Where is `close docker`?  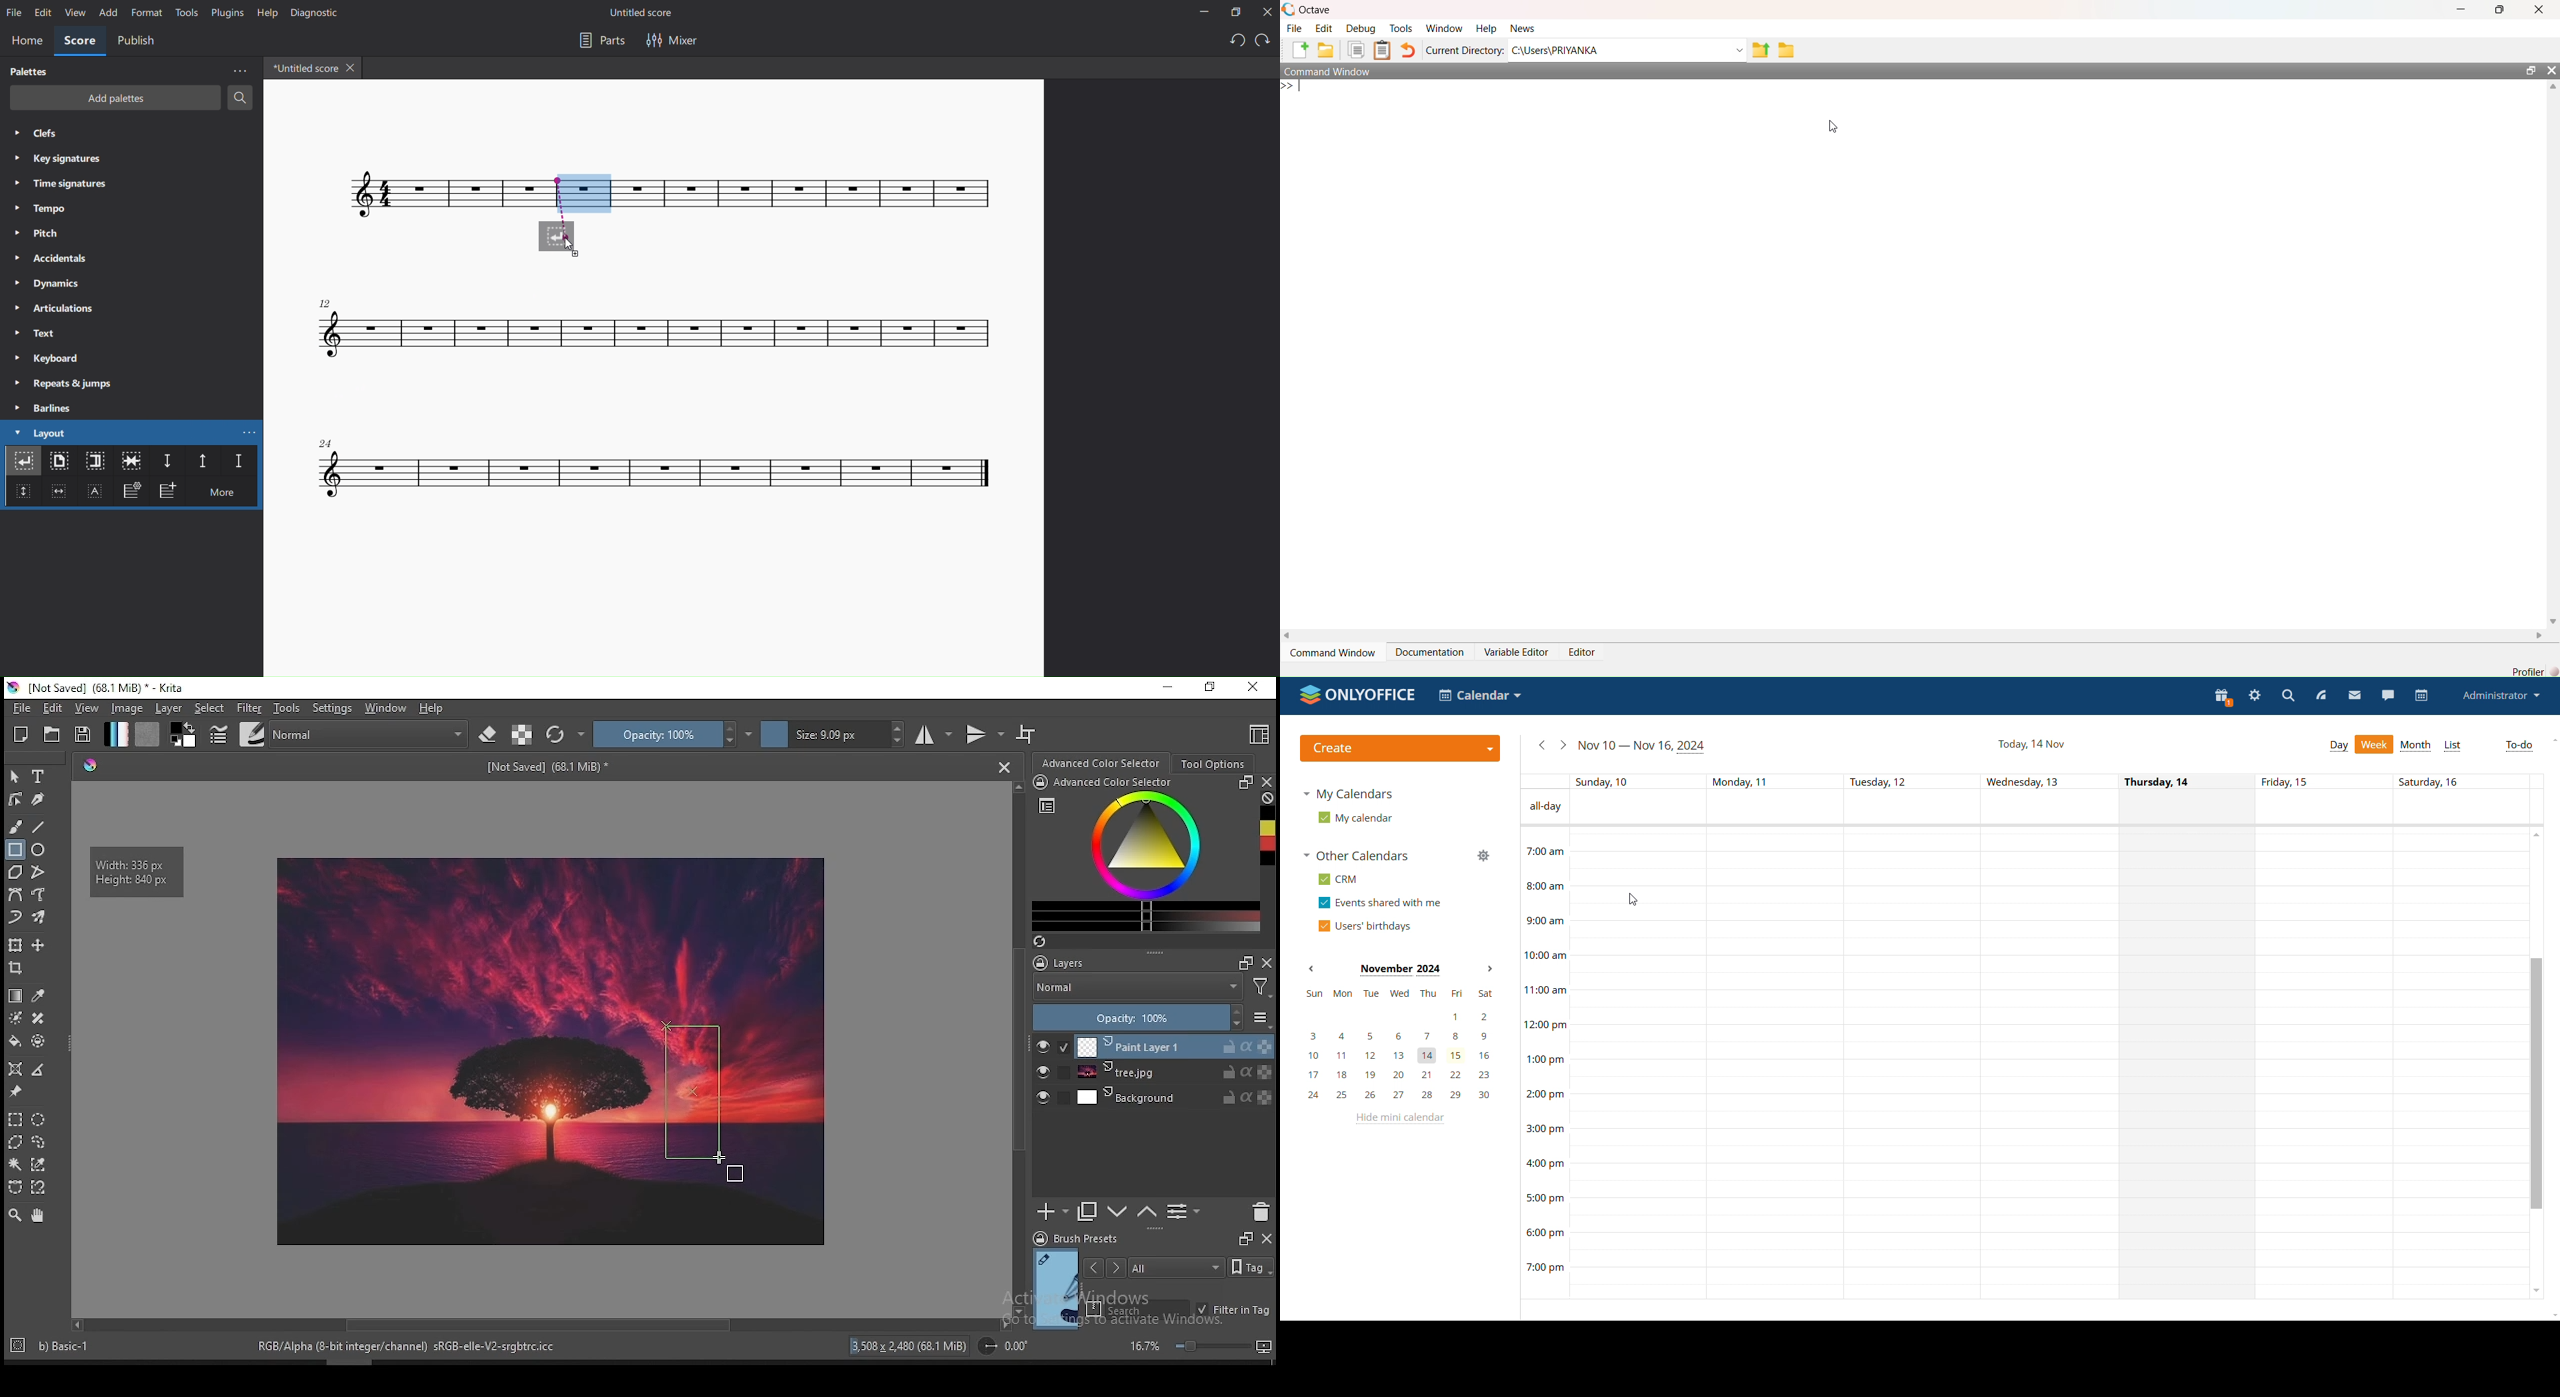 close docker is located at coordinates (1268, 963).